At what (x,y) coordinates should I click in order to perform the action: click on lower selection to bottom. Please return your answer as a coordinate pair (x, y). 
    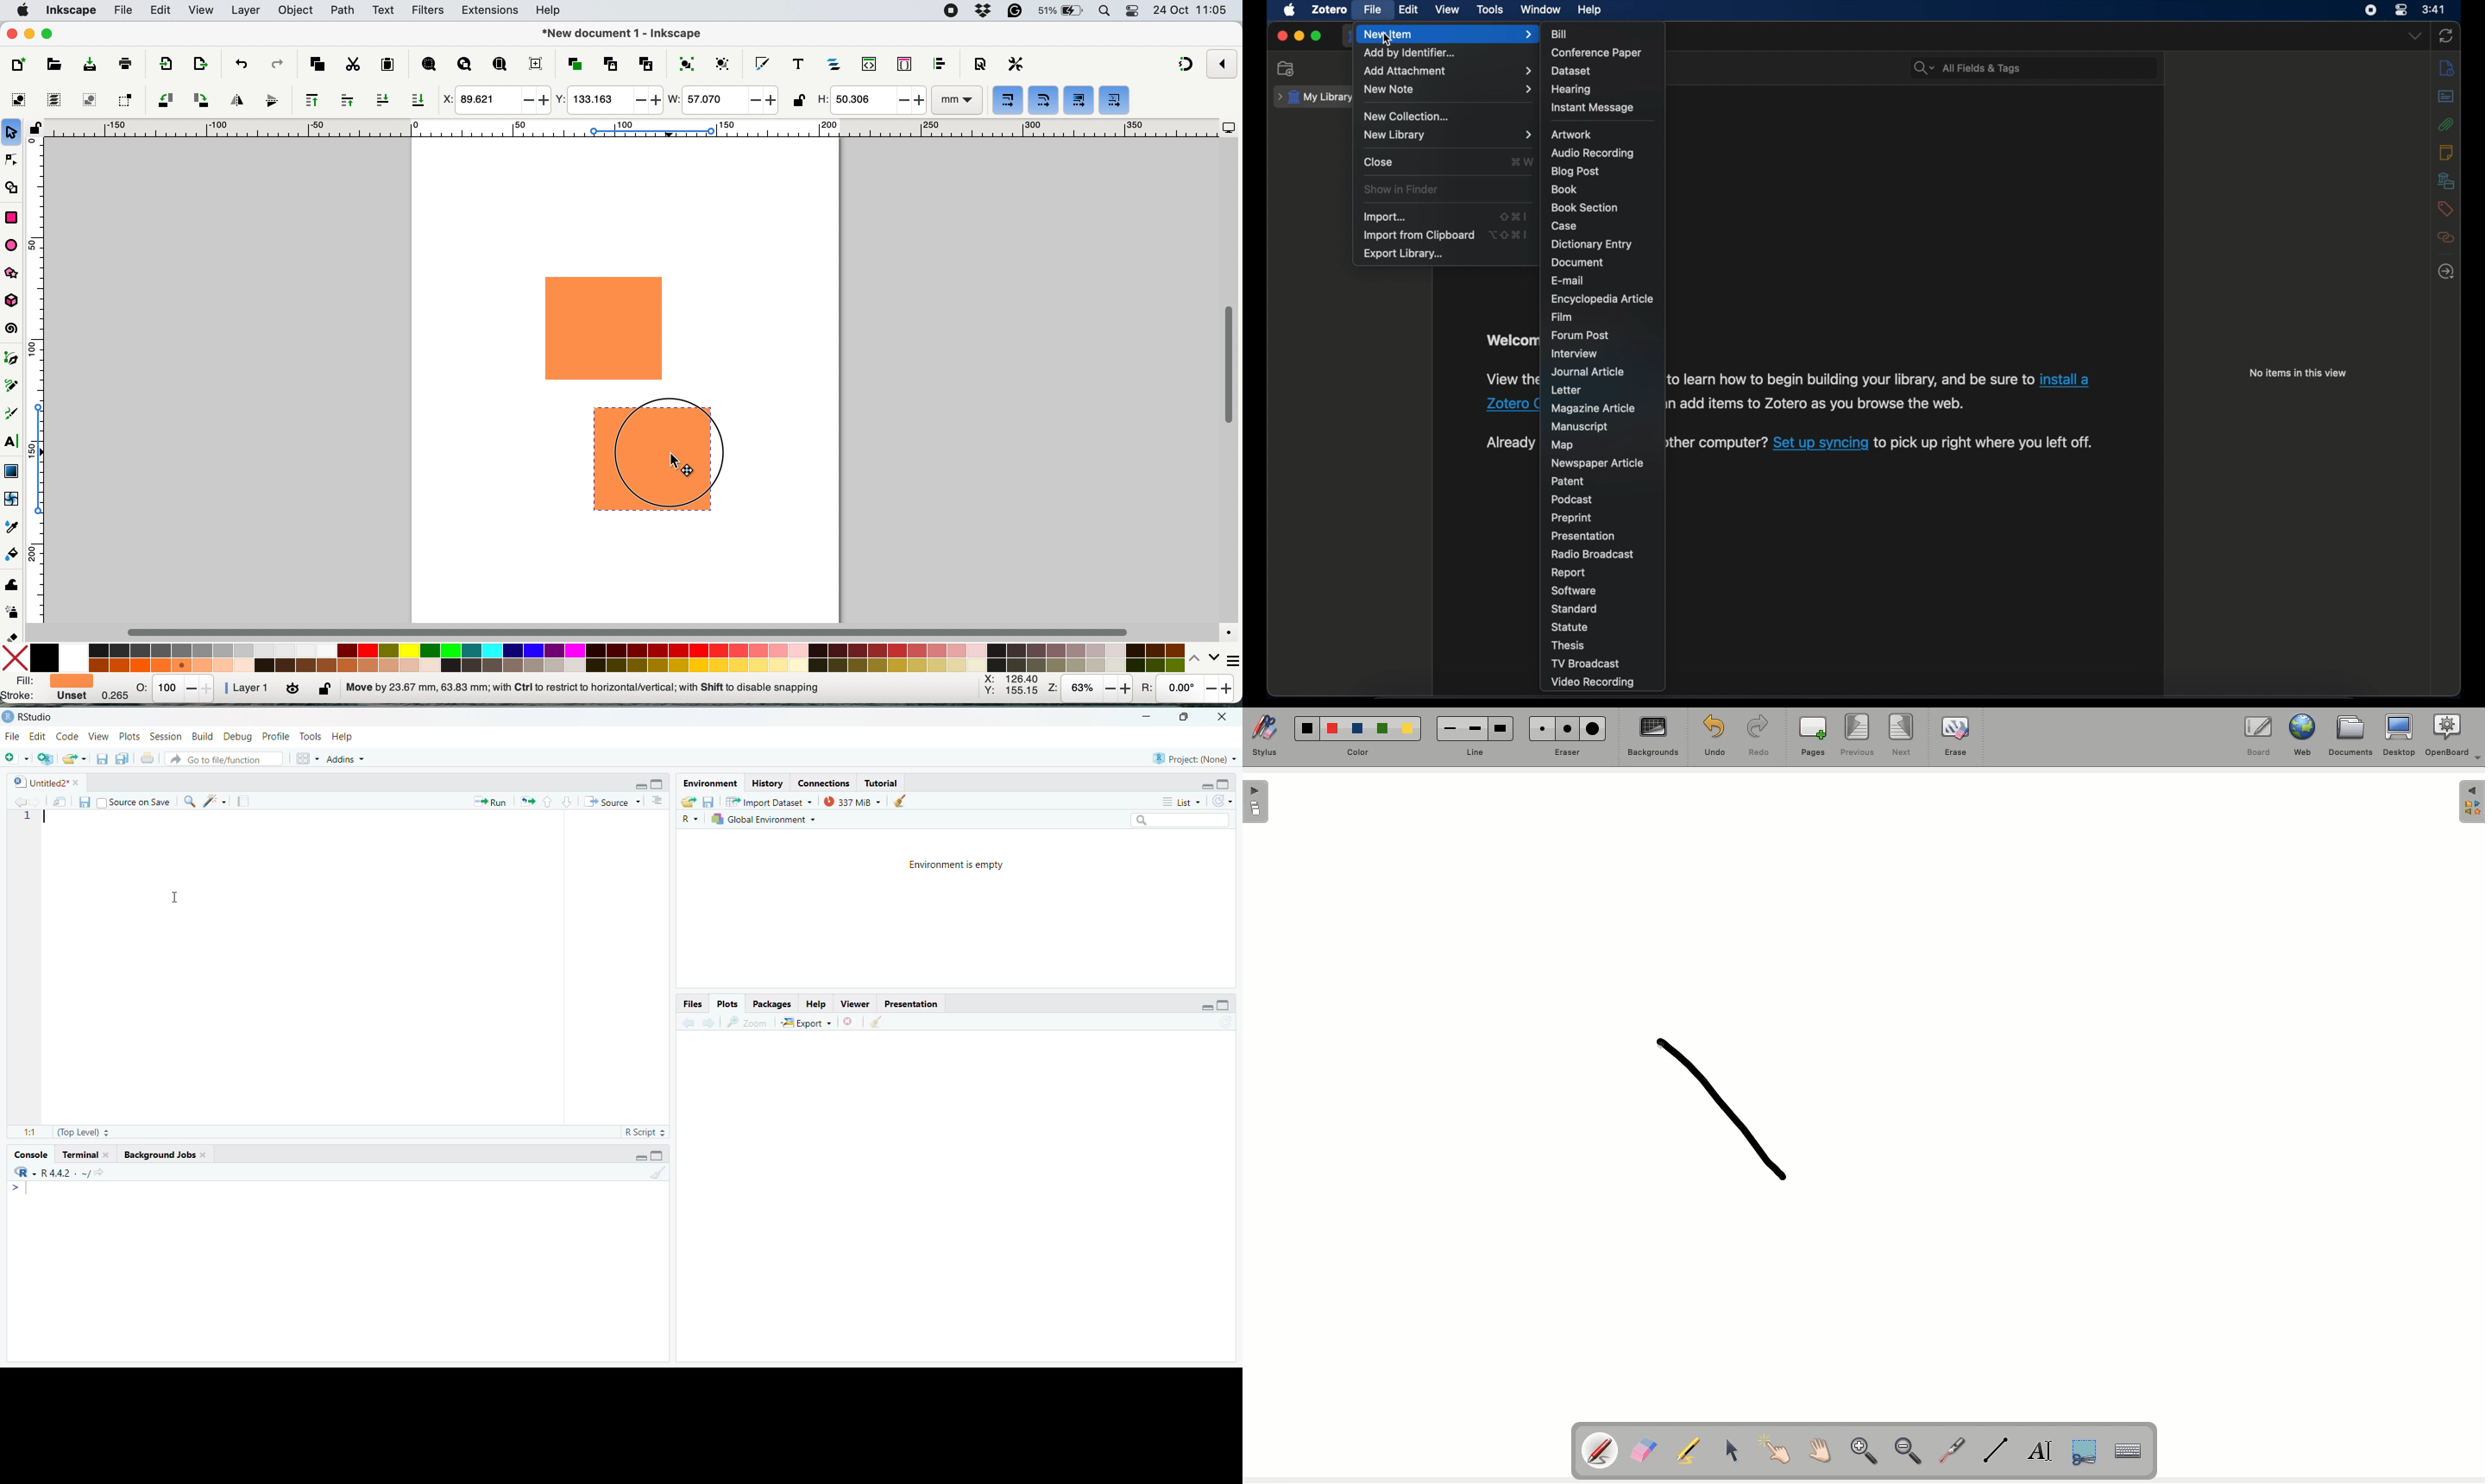
    Looking at the image, I should click on (420, 101).